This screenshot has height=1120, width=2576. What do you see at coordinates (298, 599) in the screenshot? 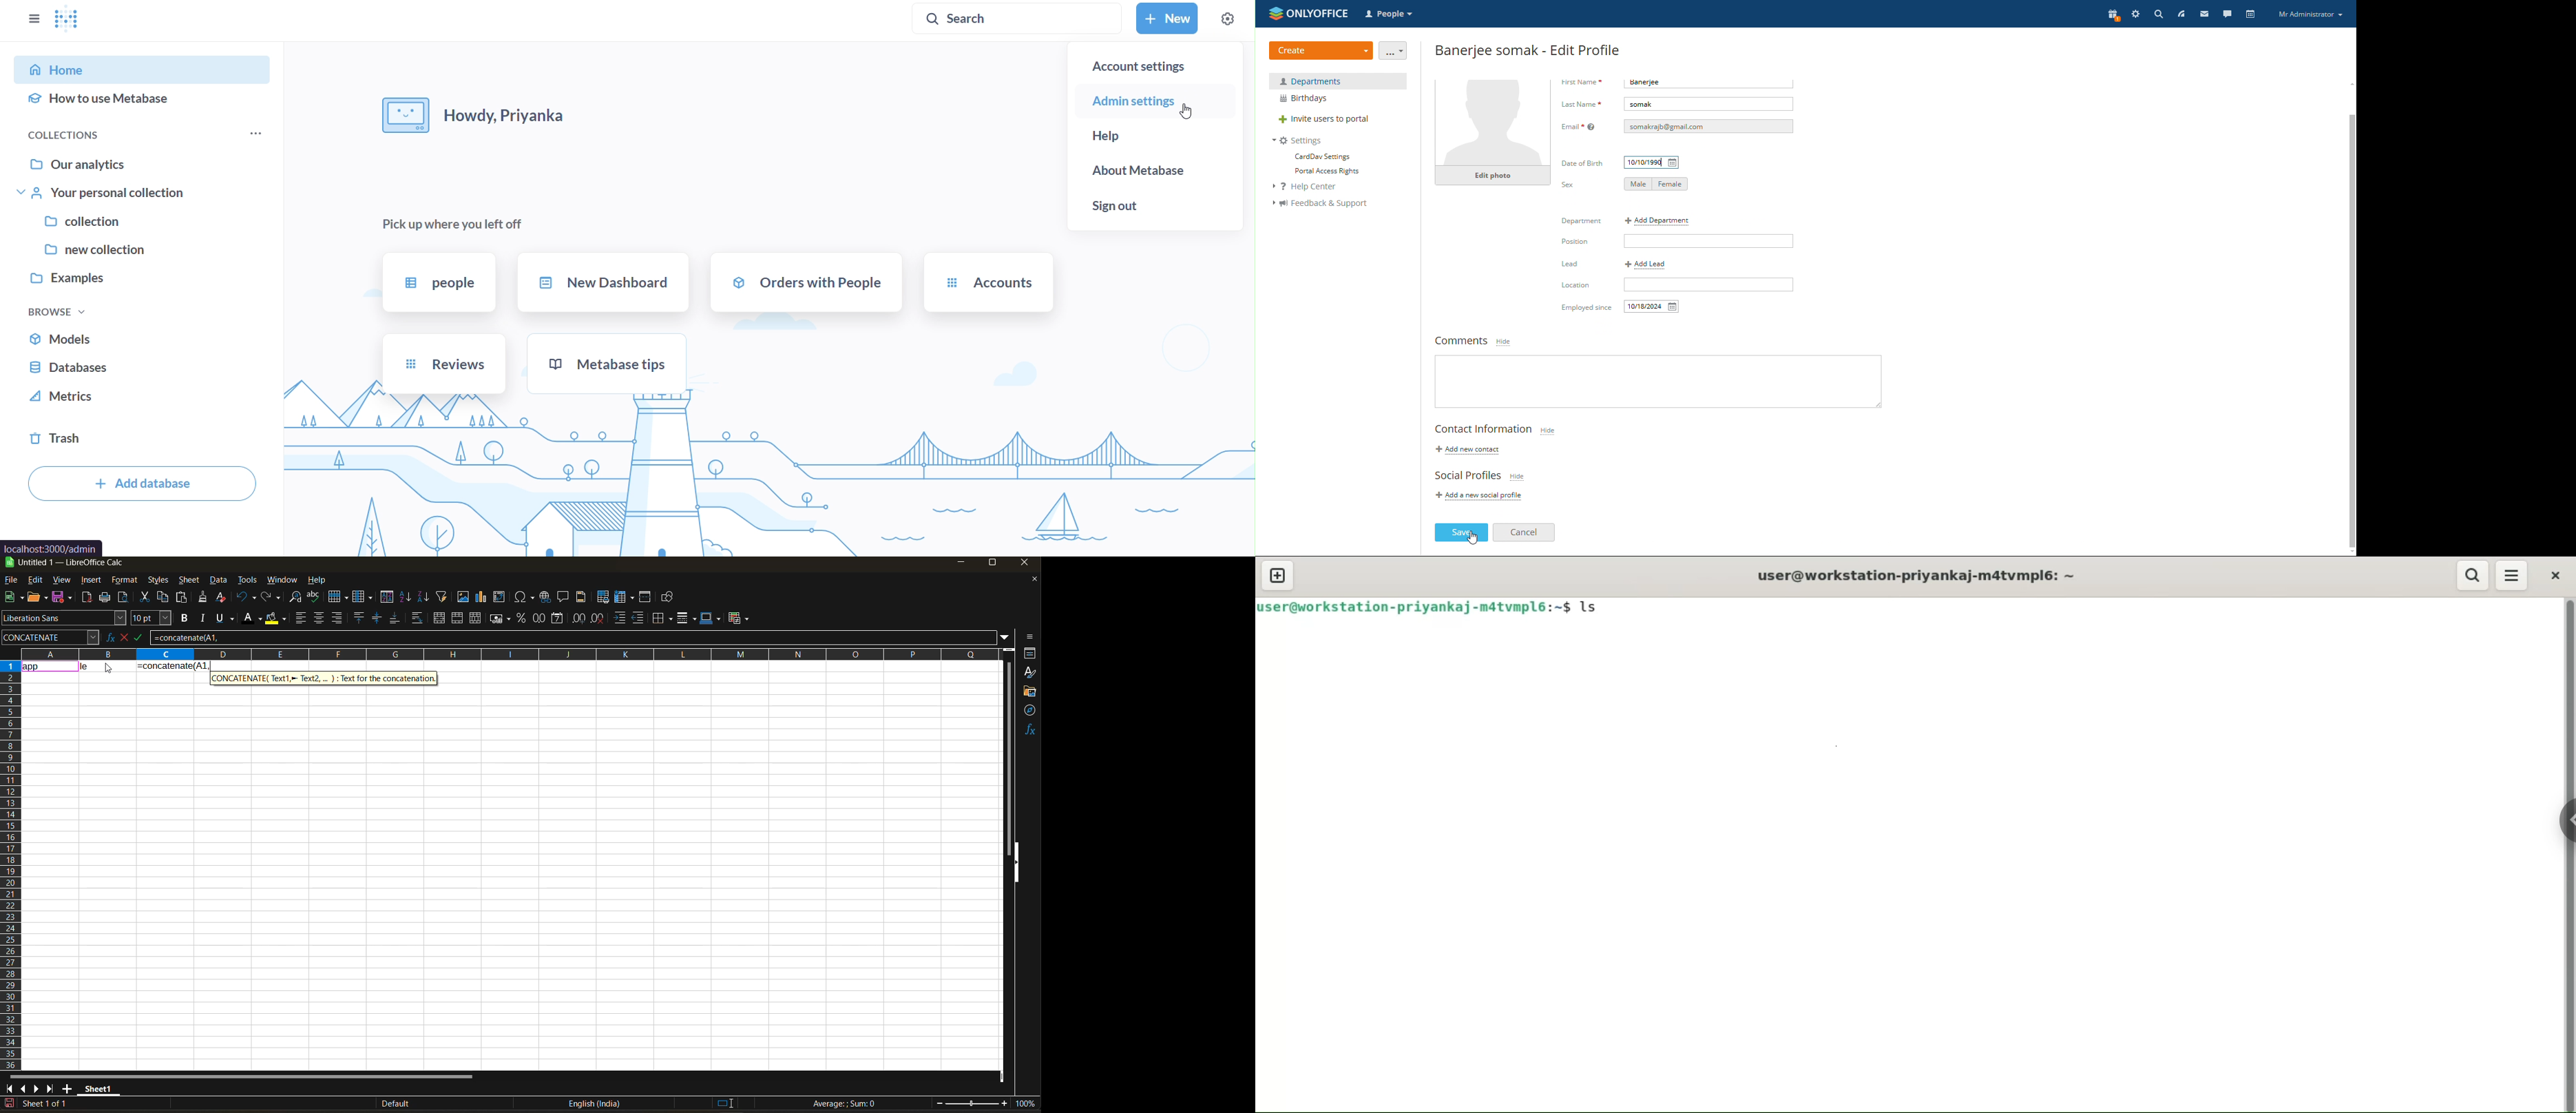
I see `find and replace` at bounding box center [298, 599].